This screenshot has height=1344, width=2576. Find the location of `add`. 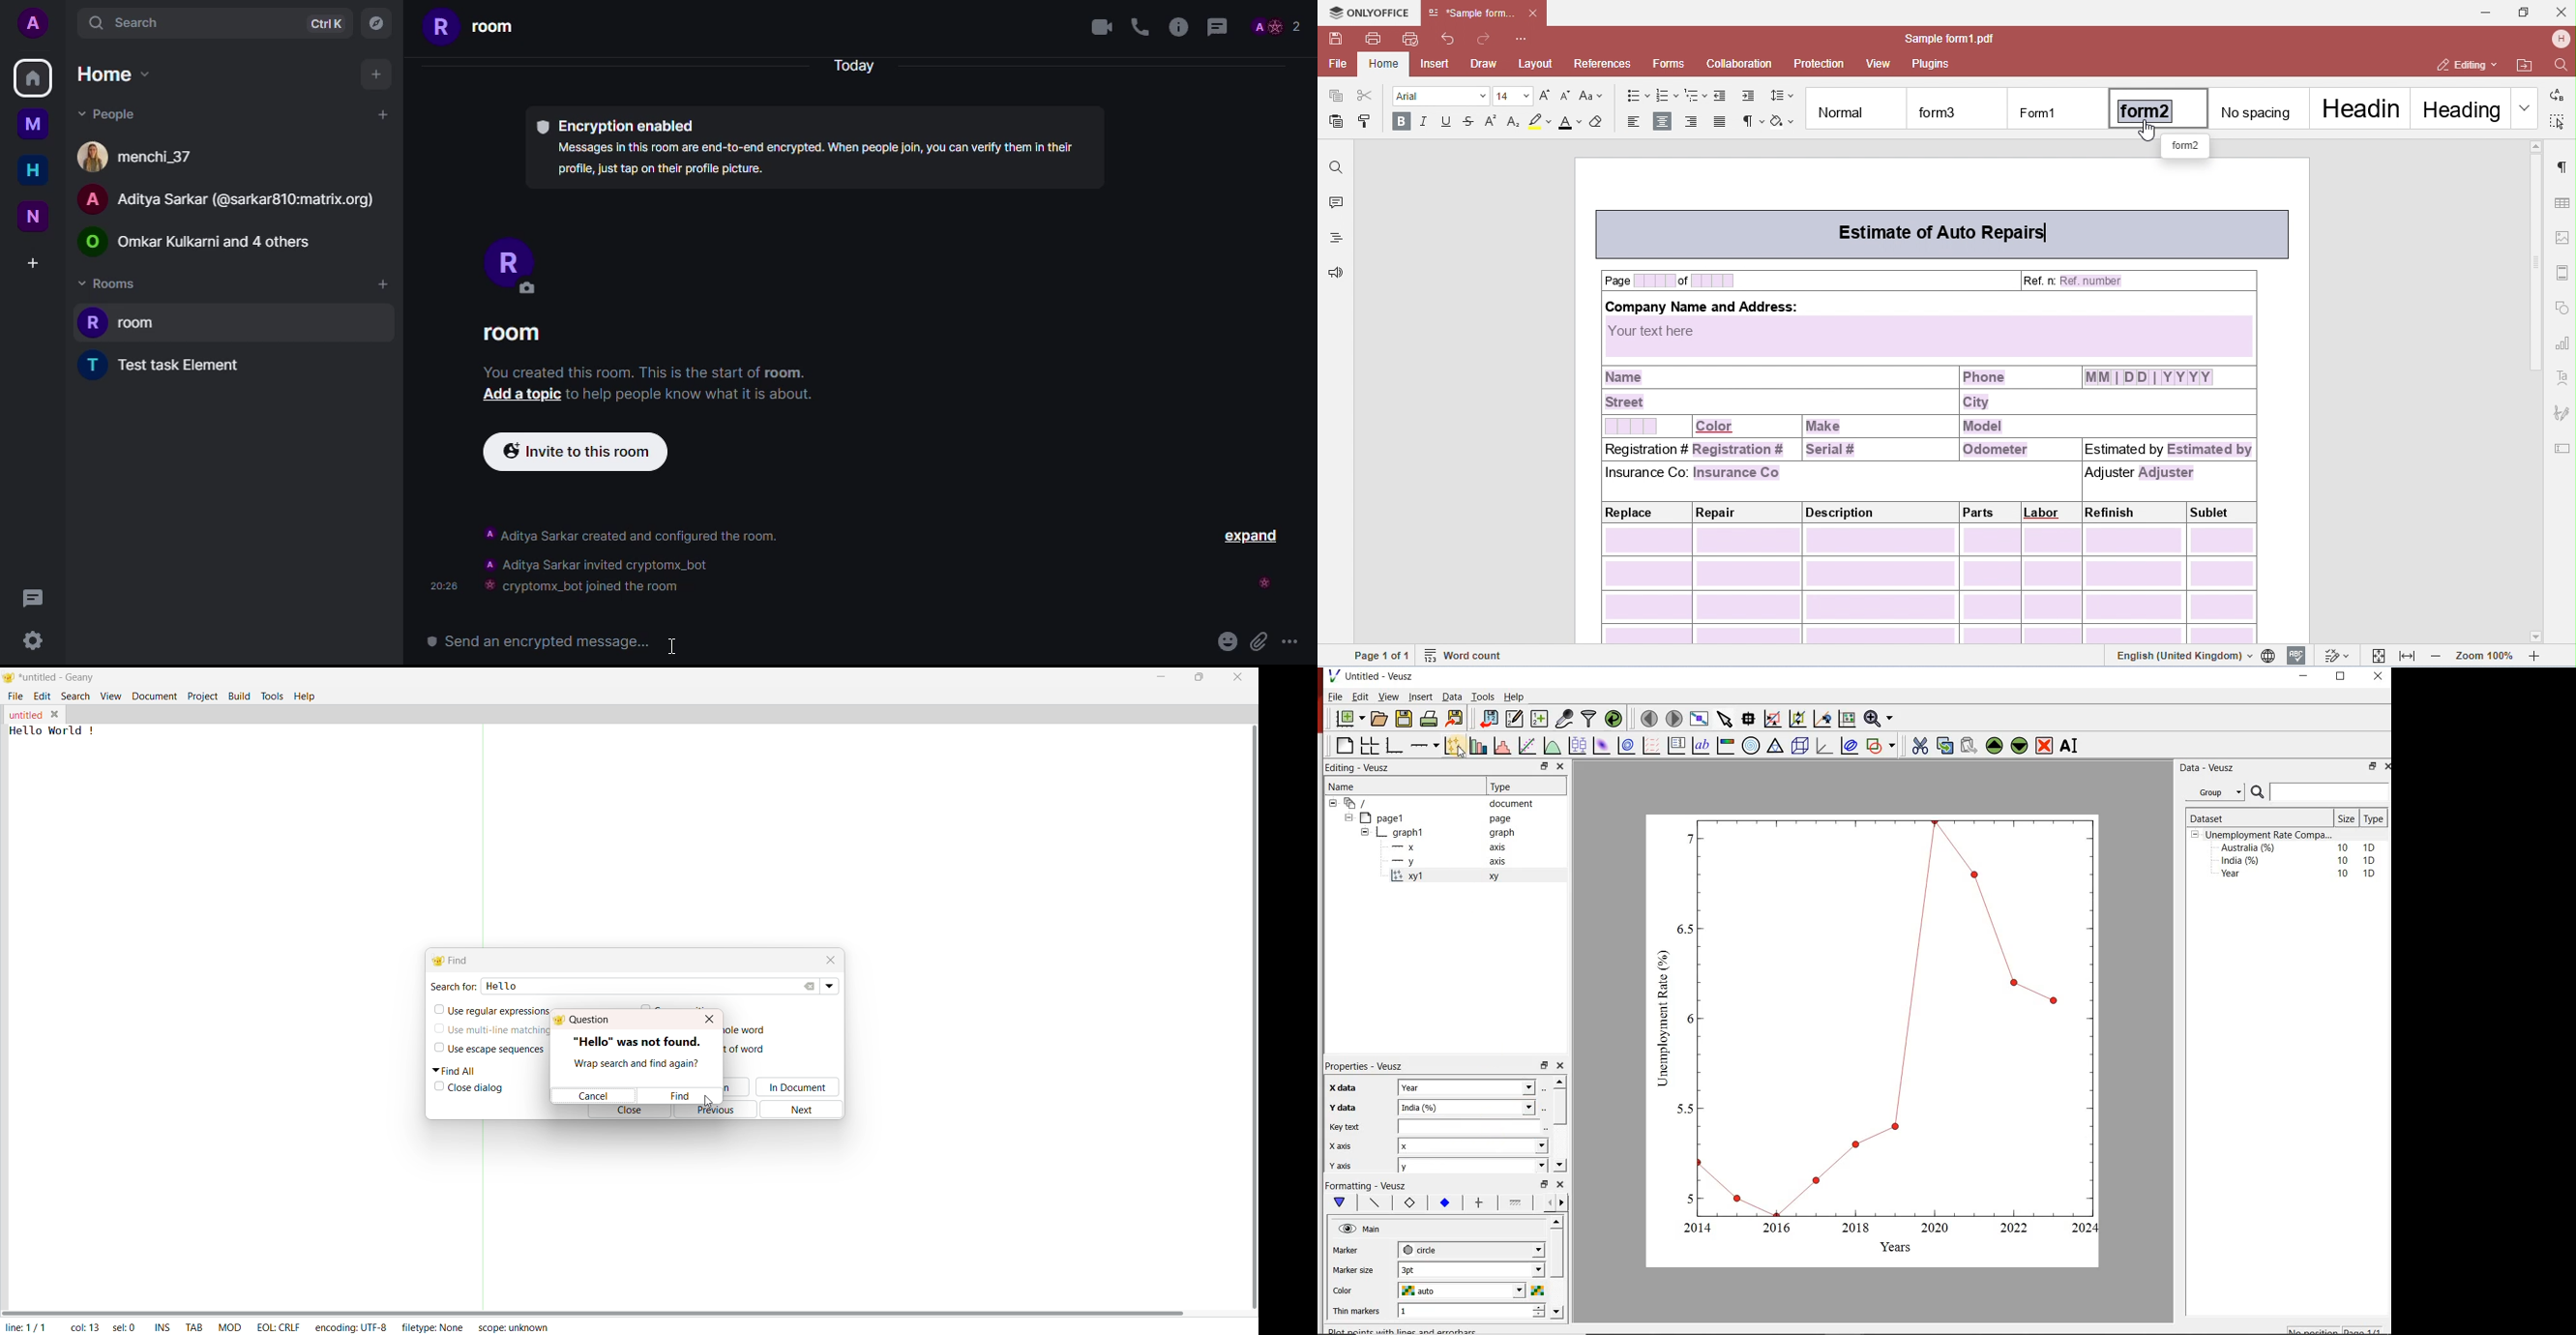

add is located at coordinates (384, 286).